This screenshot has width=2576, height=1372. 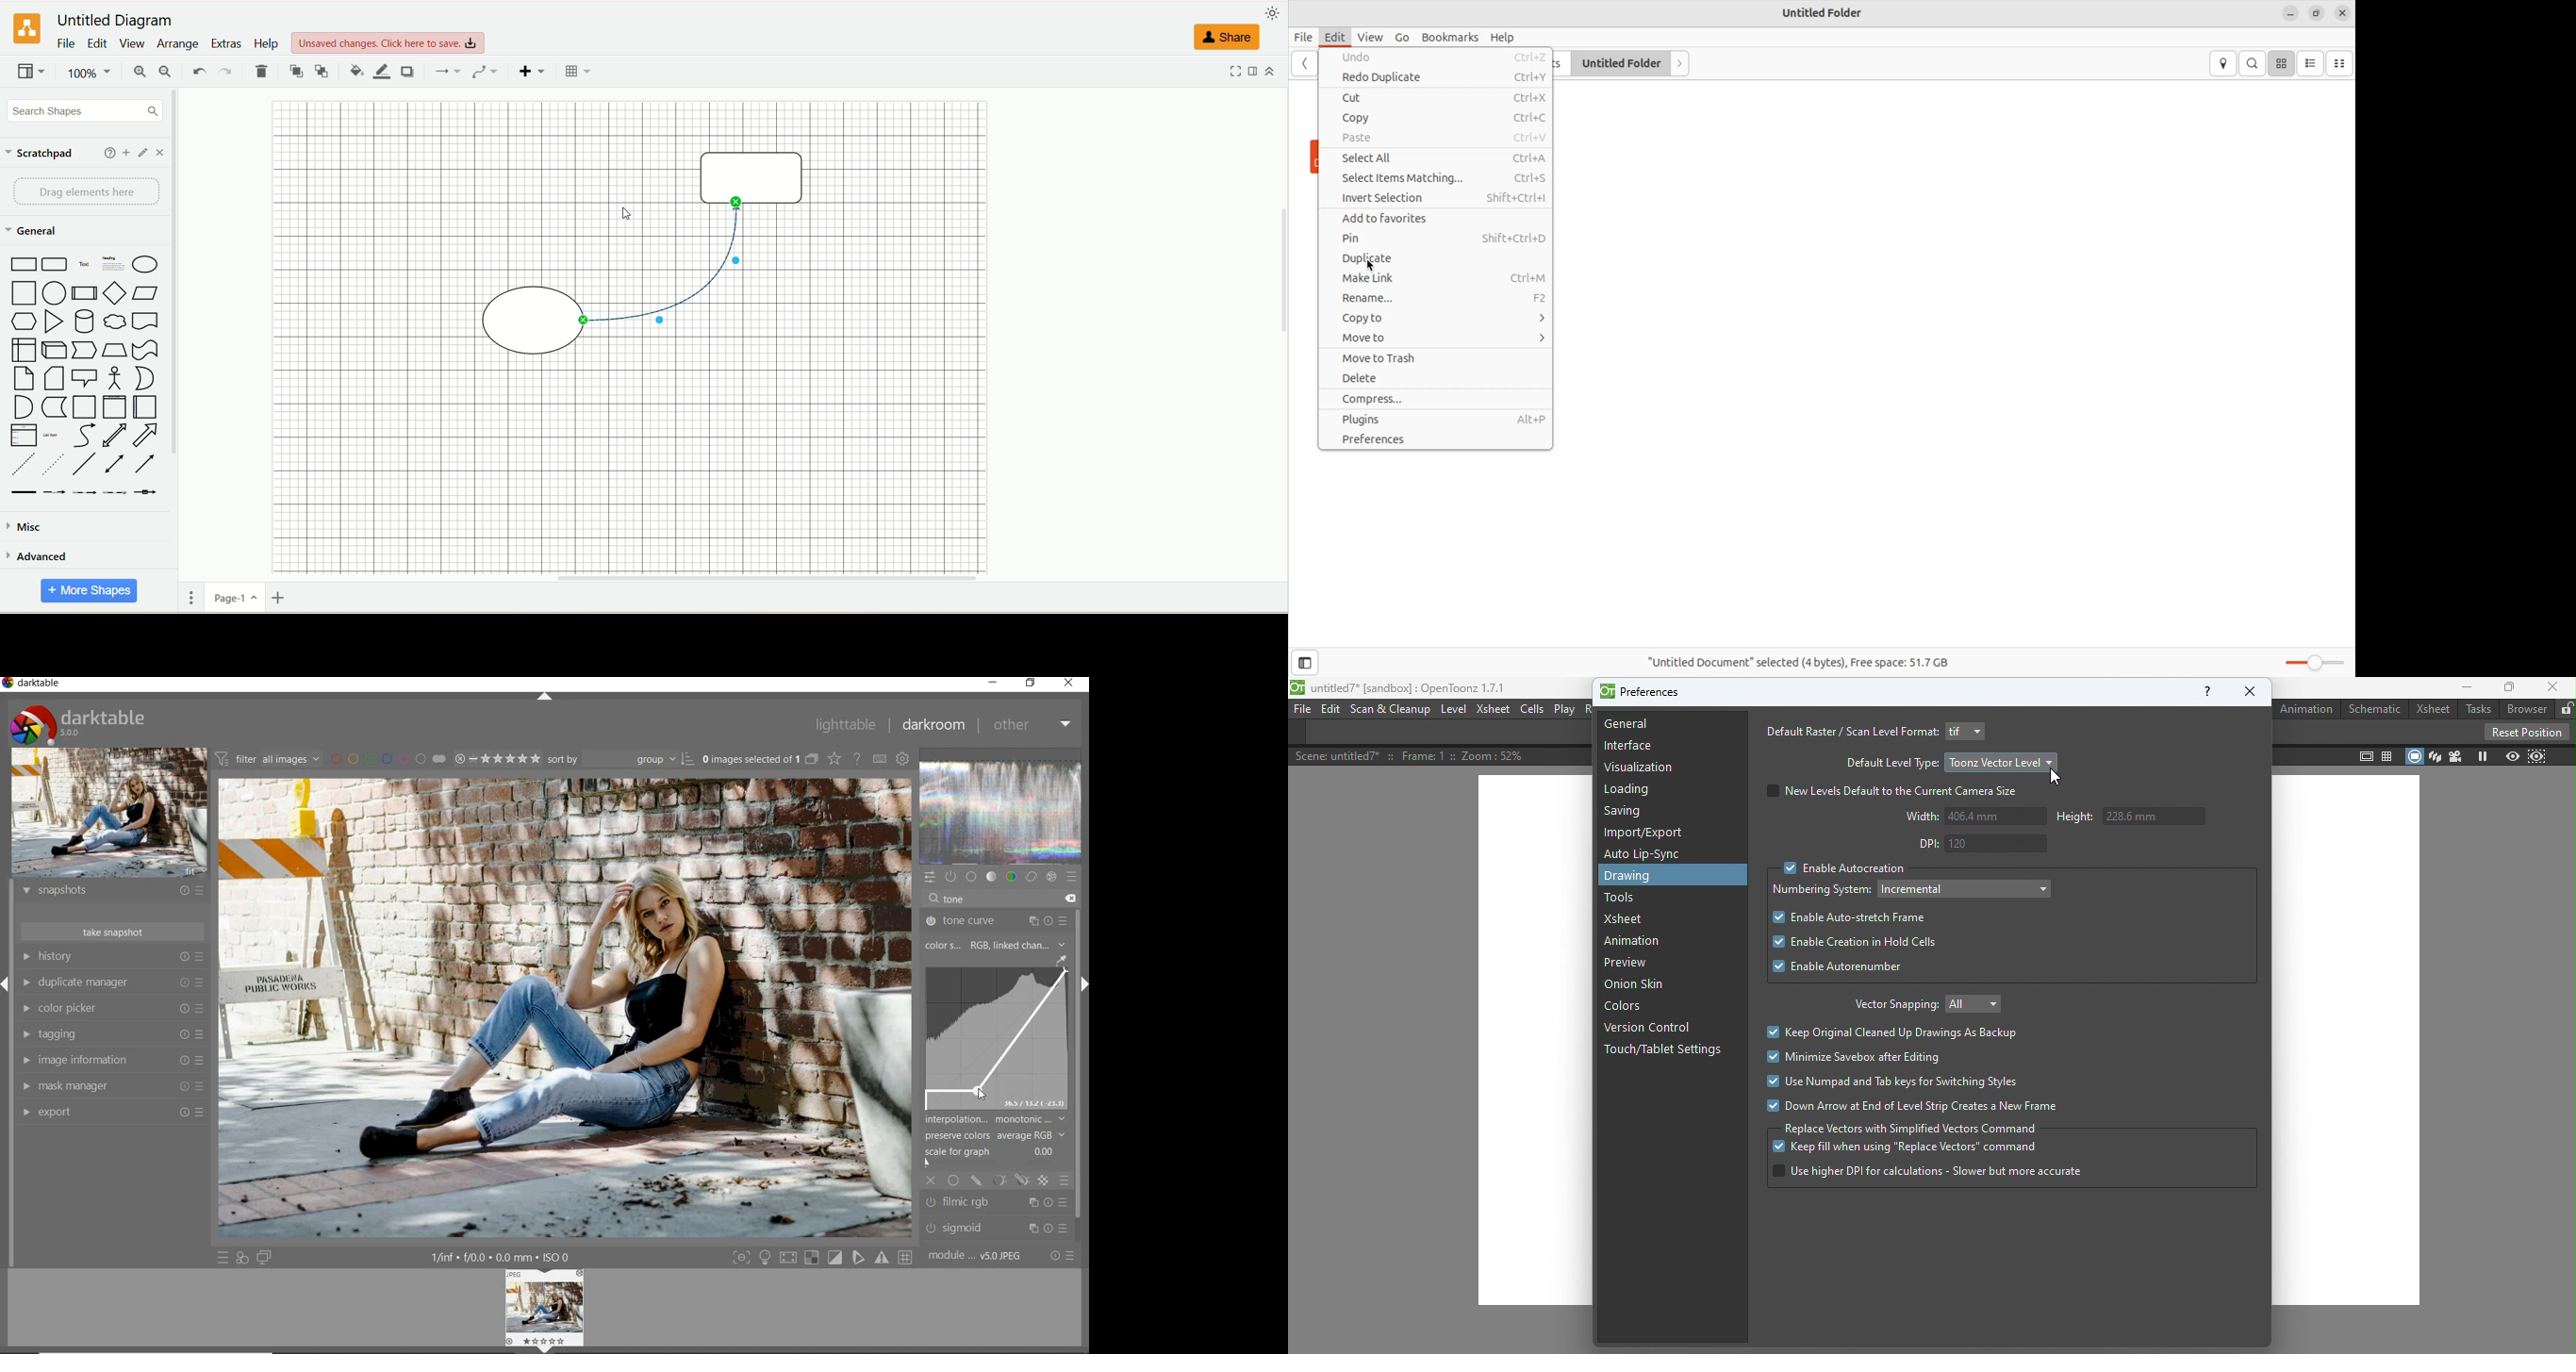 What do you see at coordinates (96, 45) in the screenshot?
I see `edit` at bounding box center [96, 45].